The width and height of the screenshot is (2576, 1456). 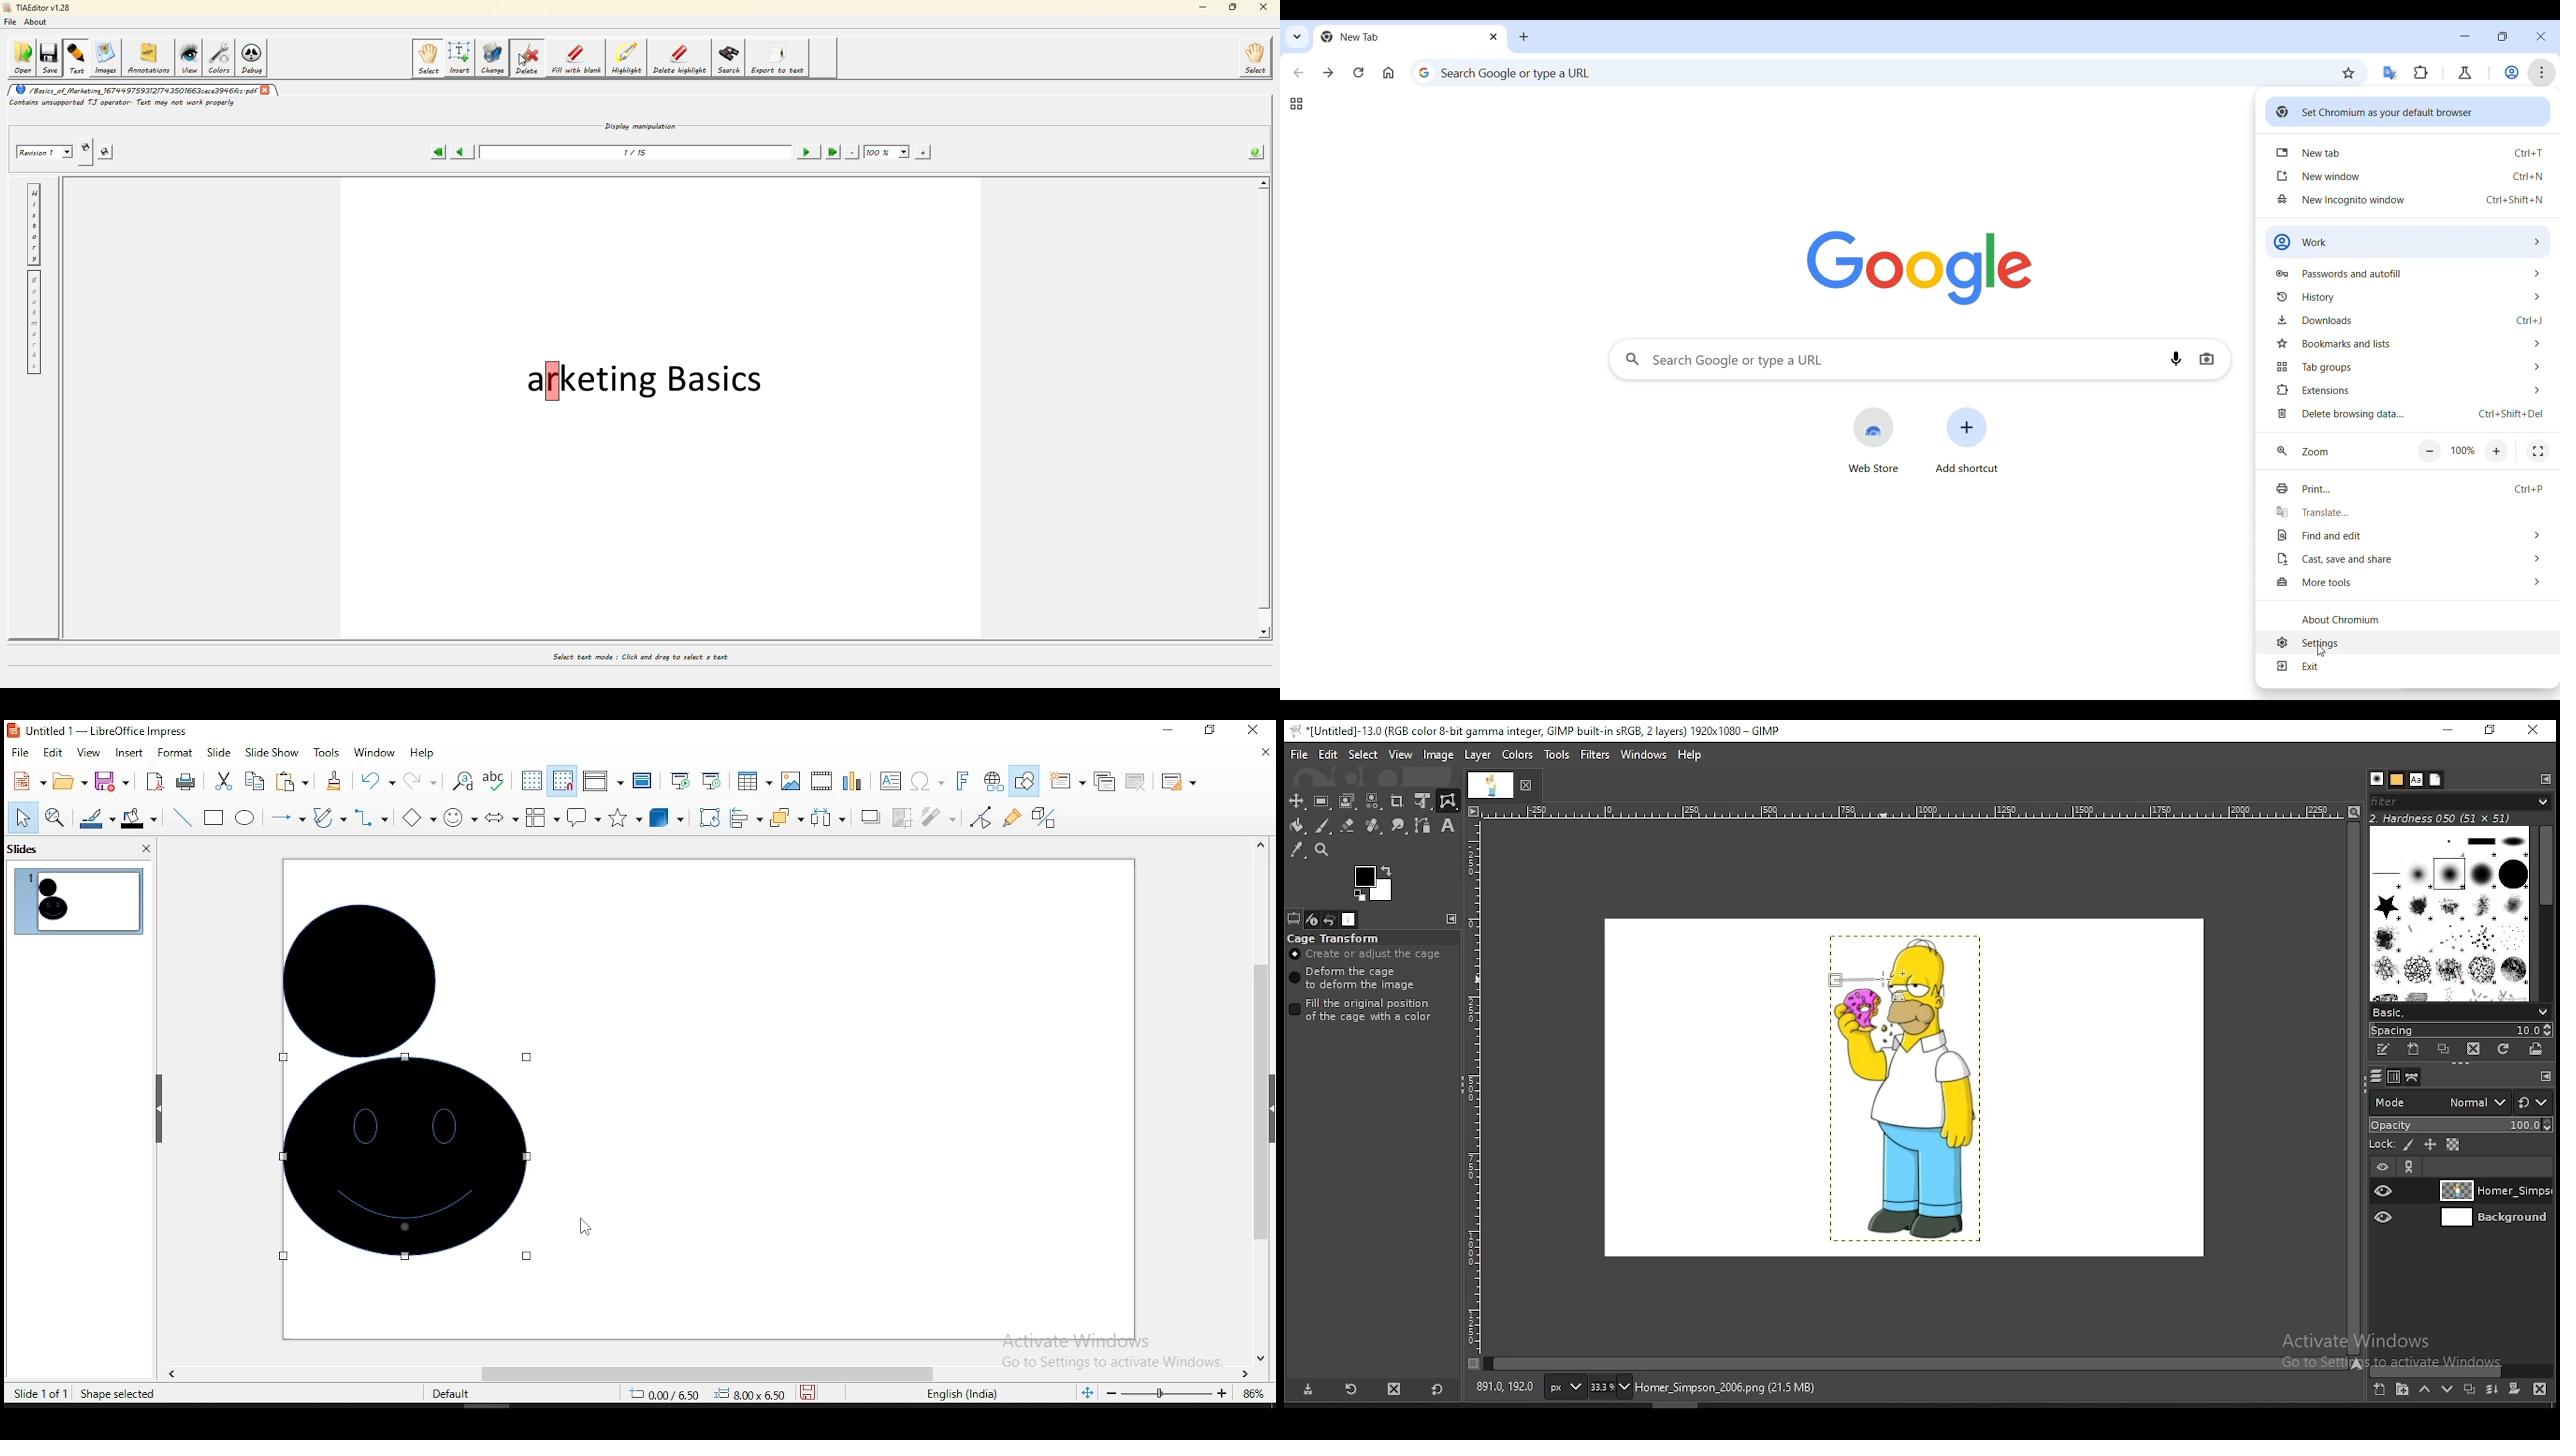 I want to click on zoom and pan, so click(x=55, y=820).